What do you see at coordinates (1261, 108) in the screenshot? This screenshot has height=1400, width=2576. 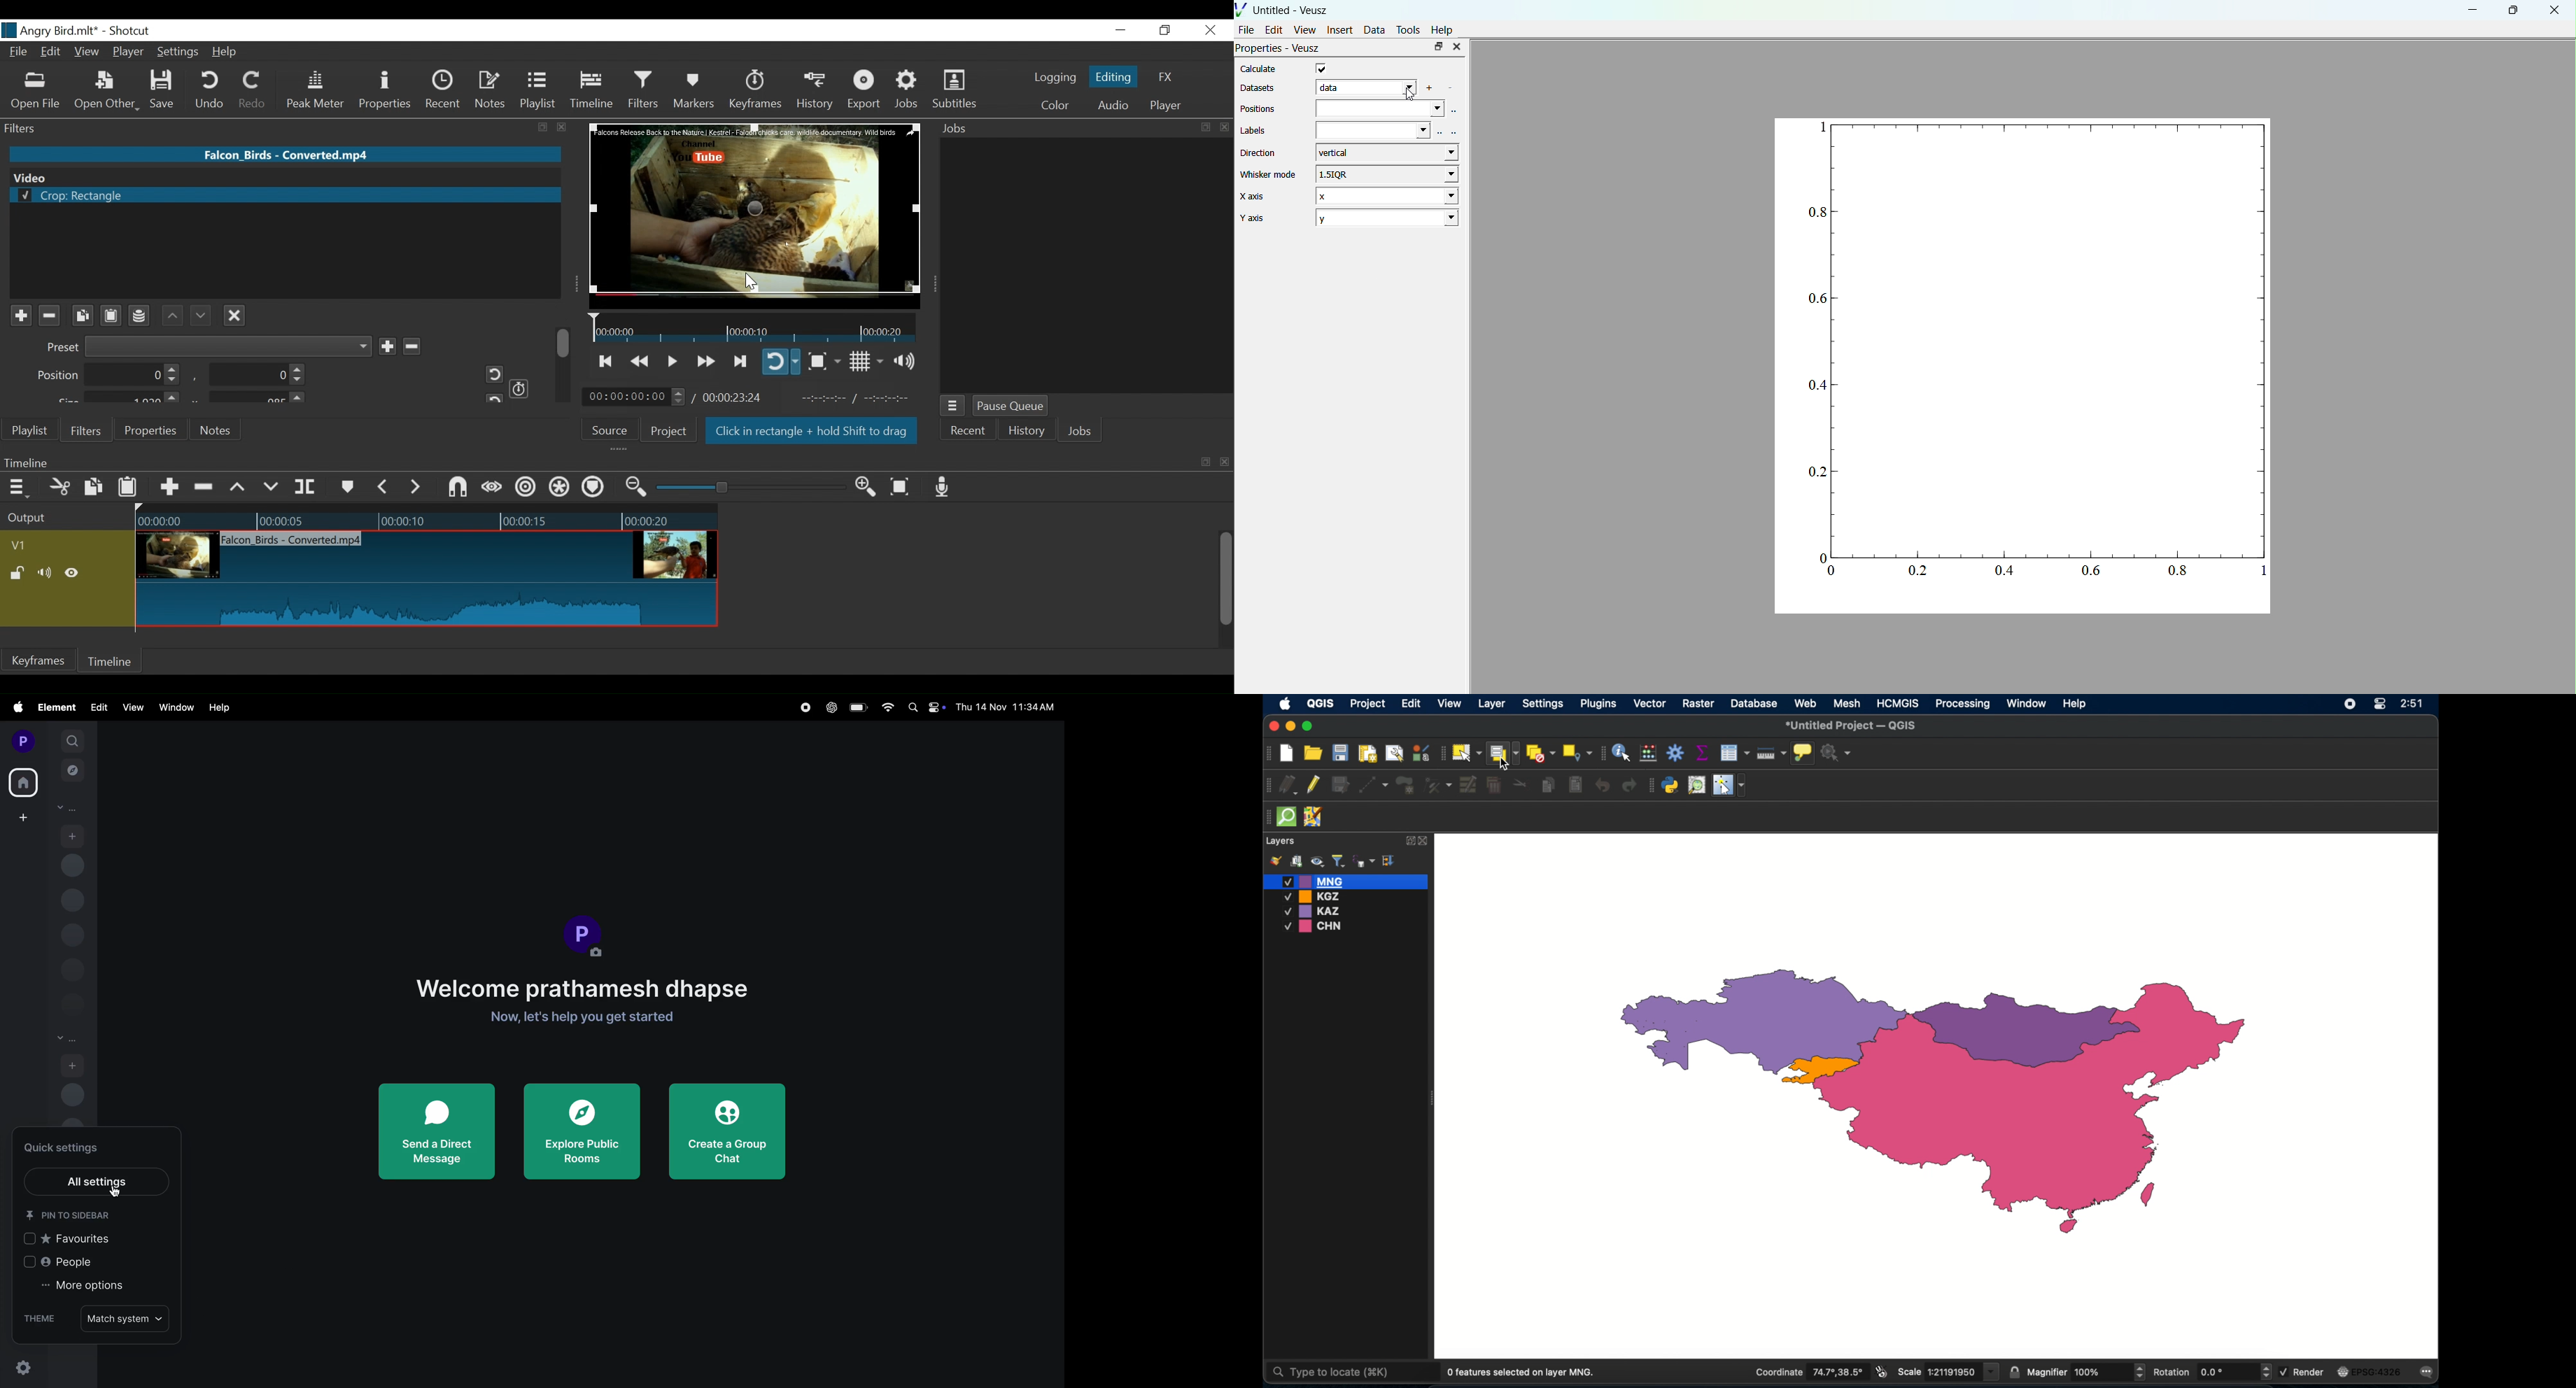 I see `Positions.` at bounding box center [1261, 108].